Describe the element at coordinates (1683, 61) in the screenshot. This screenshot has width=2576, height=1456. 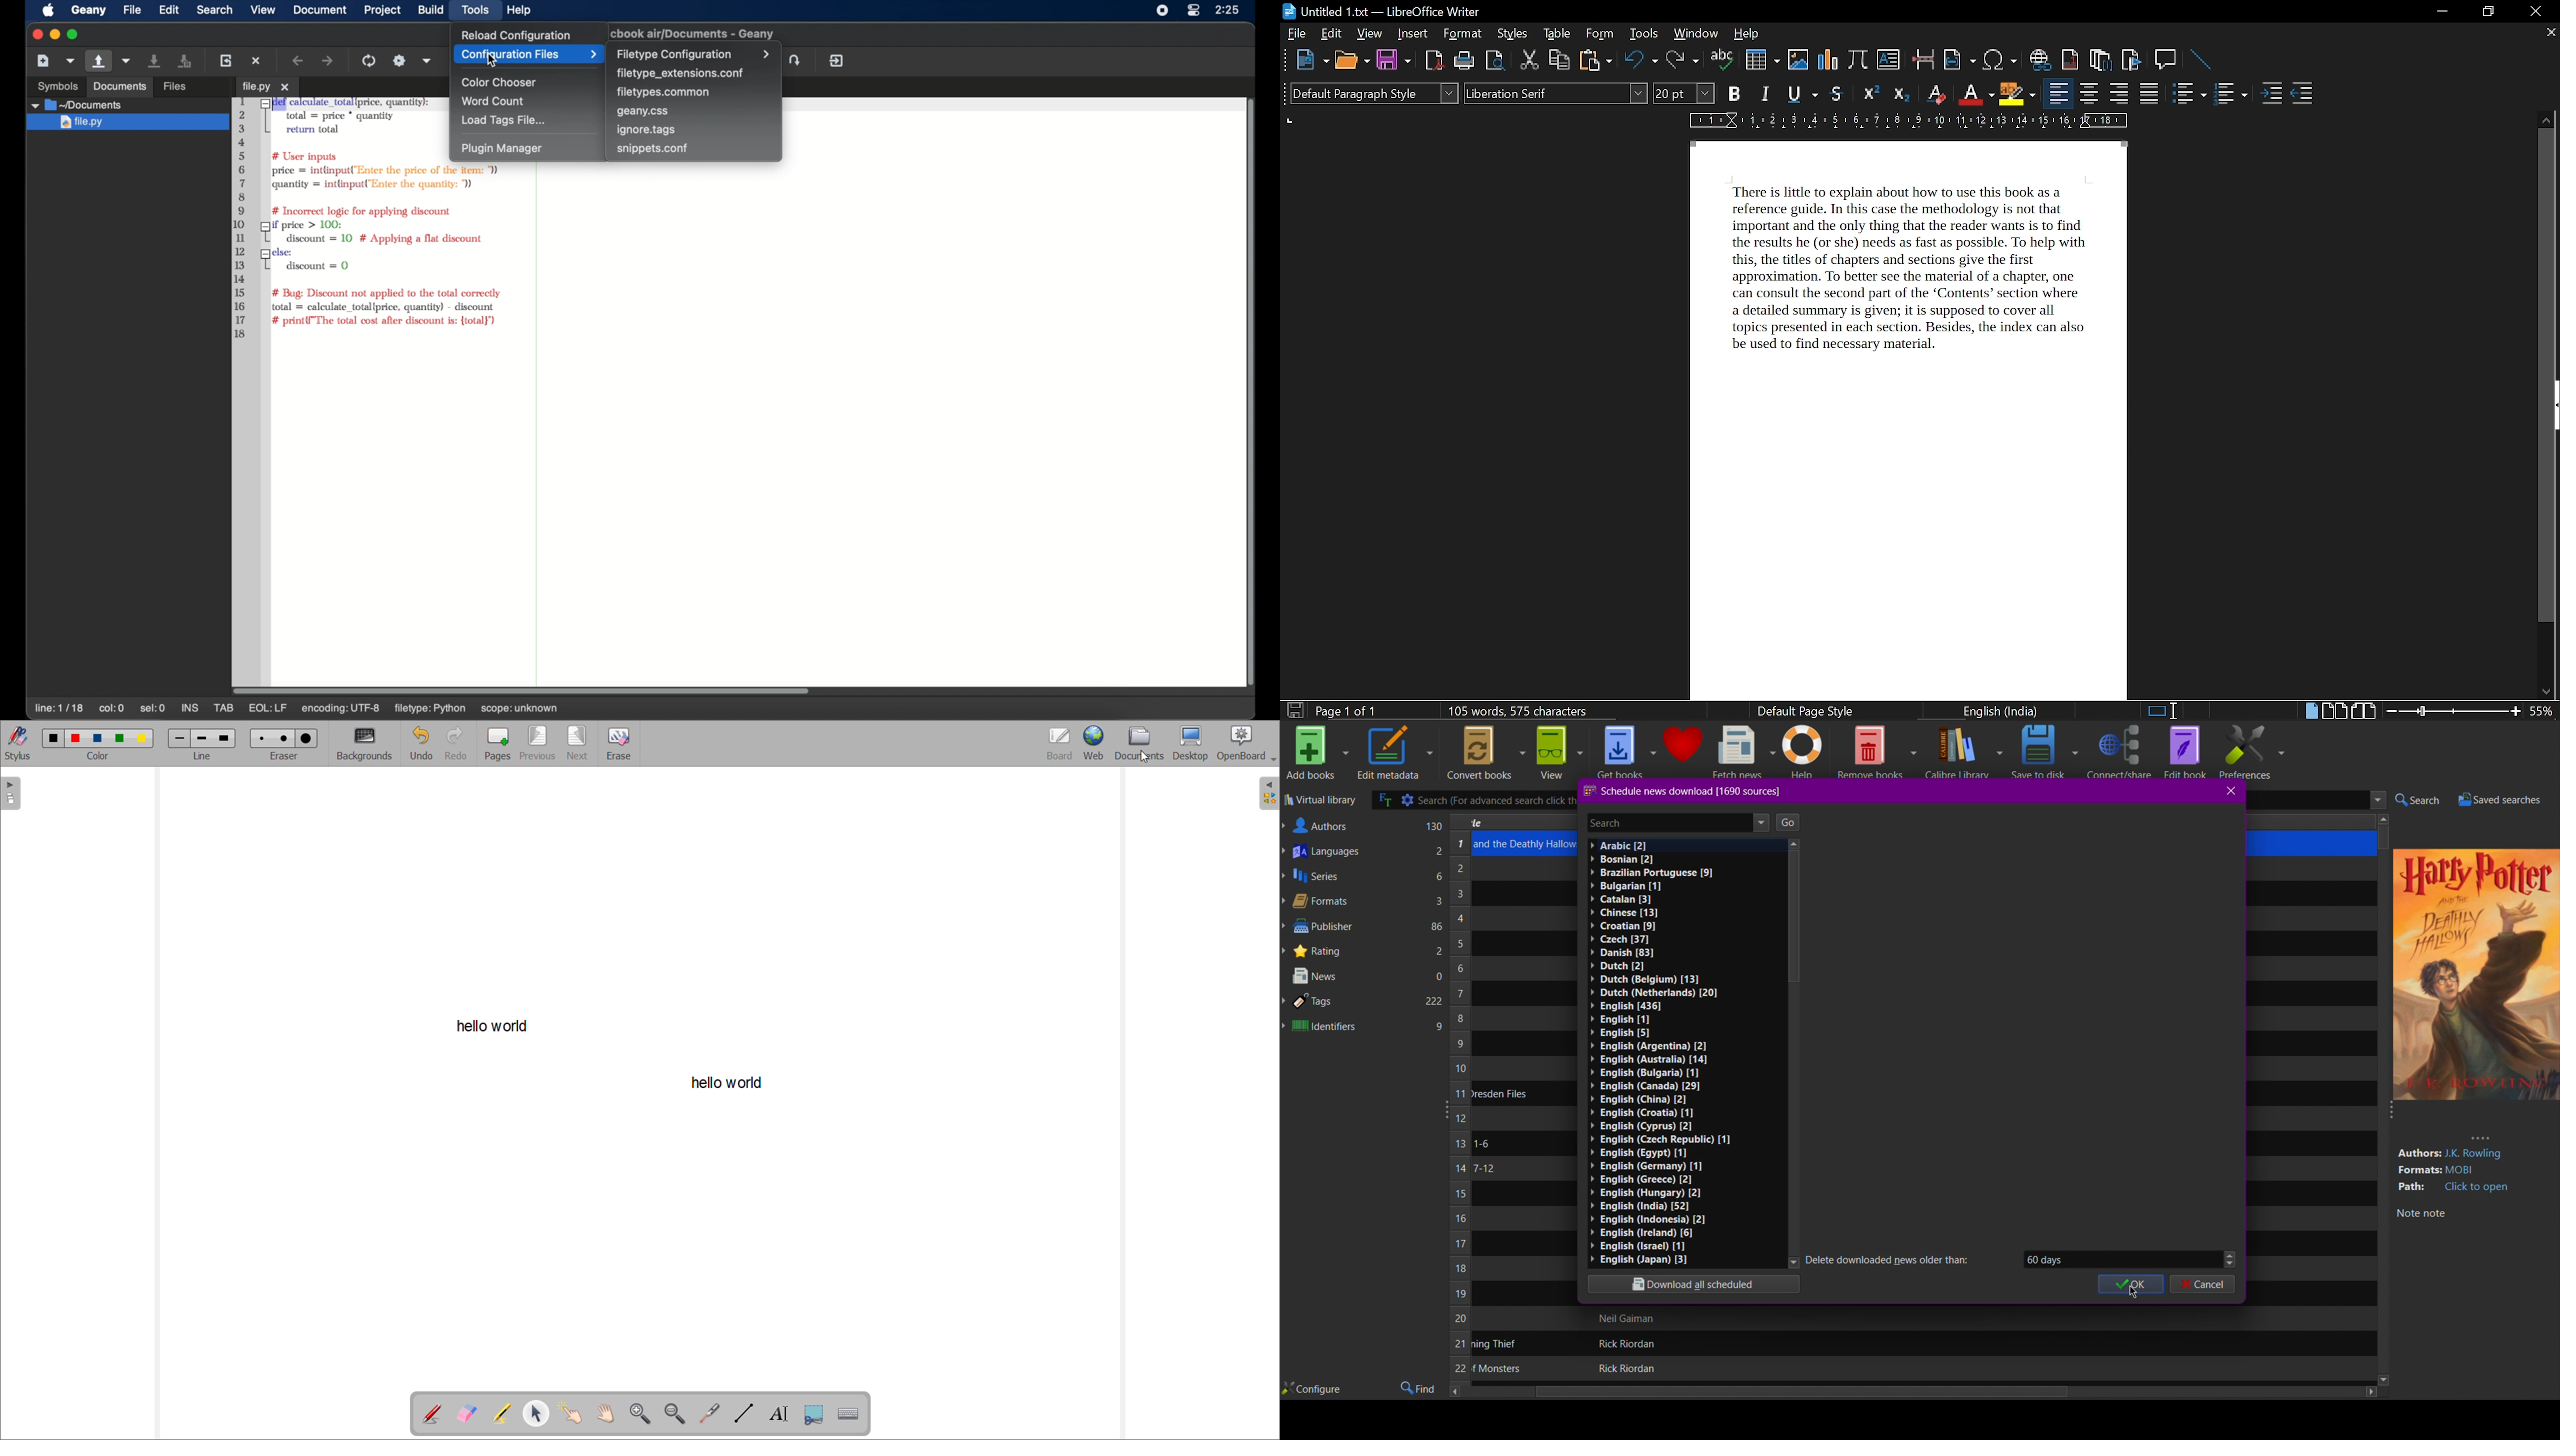
I see `redo` at that location.